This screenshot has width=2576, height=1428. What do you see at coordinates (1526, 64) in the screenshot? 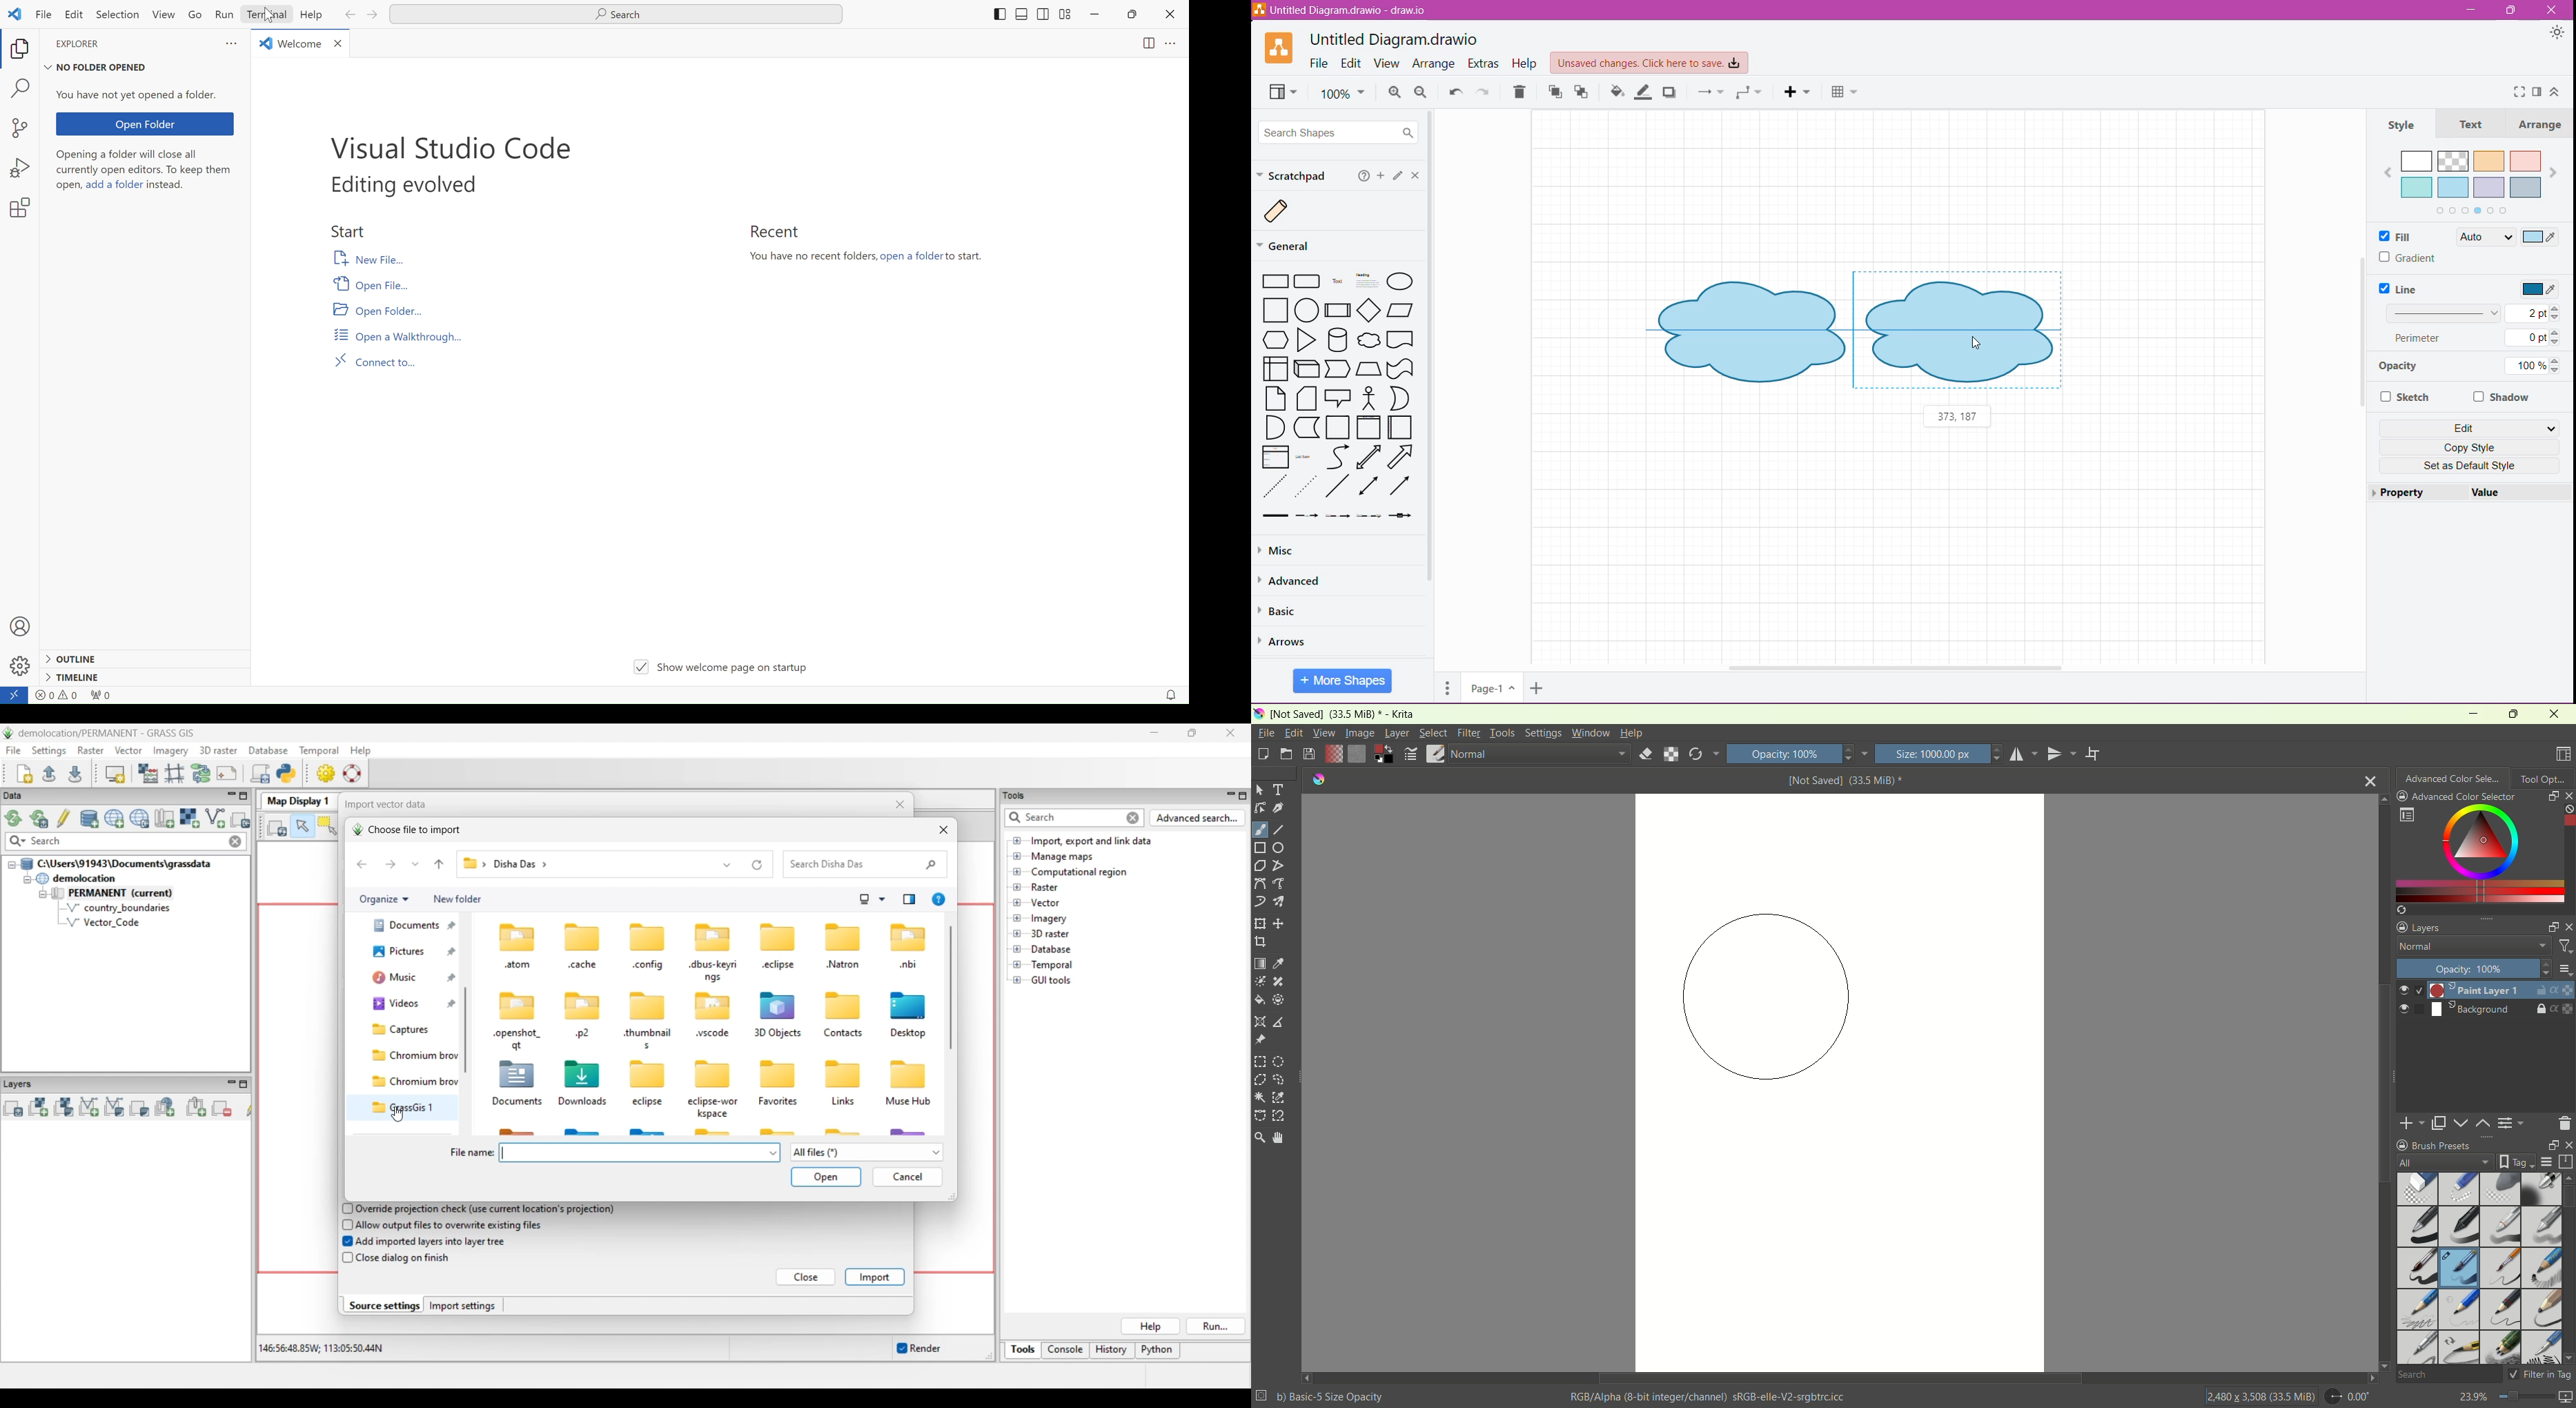
I see `Help` at bounding box center [1526, 64].